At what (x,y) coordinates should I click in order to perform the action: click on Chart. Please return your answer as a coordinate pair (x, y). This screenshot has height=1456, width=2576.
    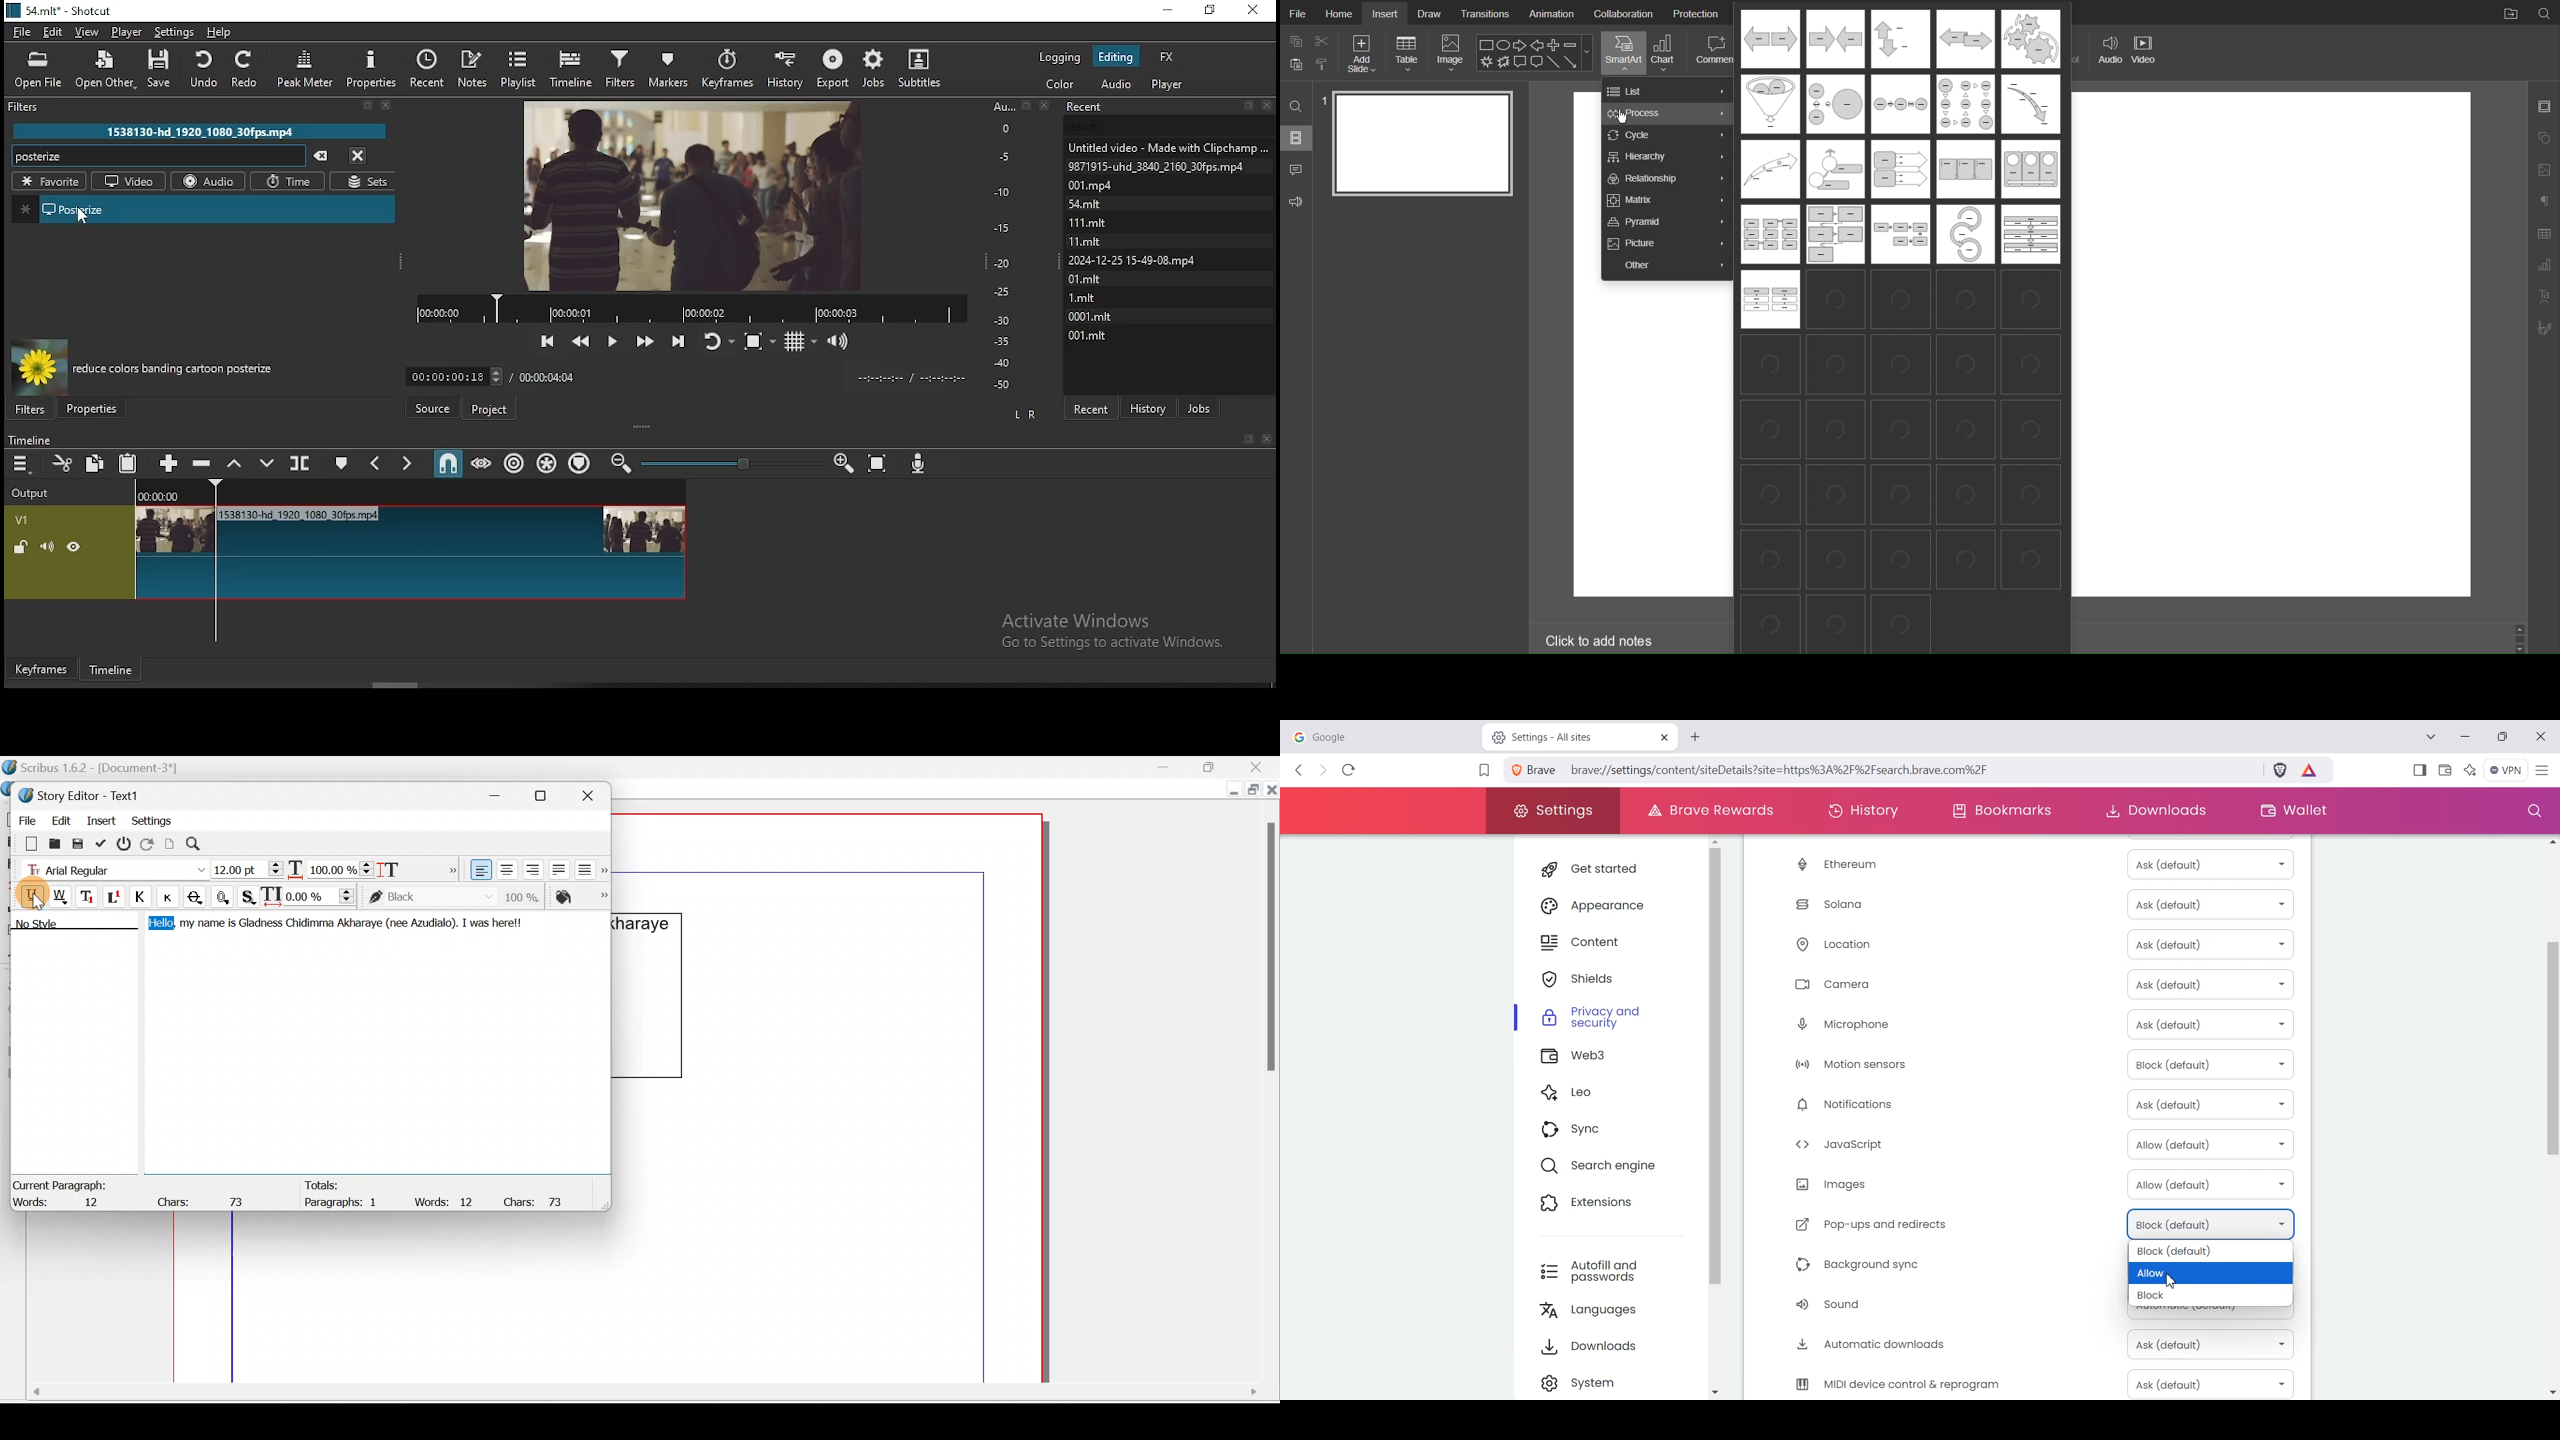
    Looking at the image, I should click on (1666, 54).